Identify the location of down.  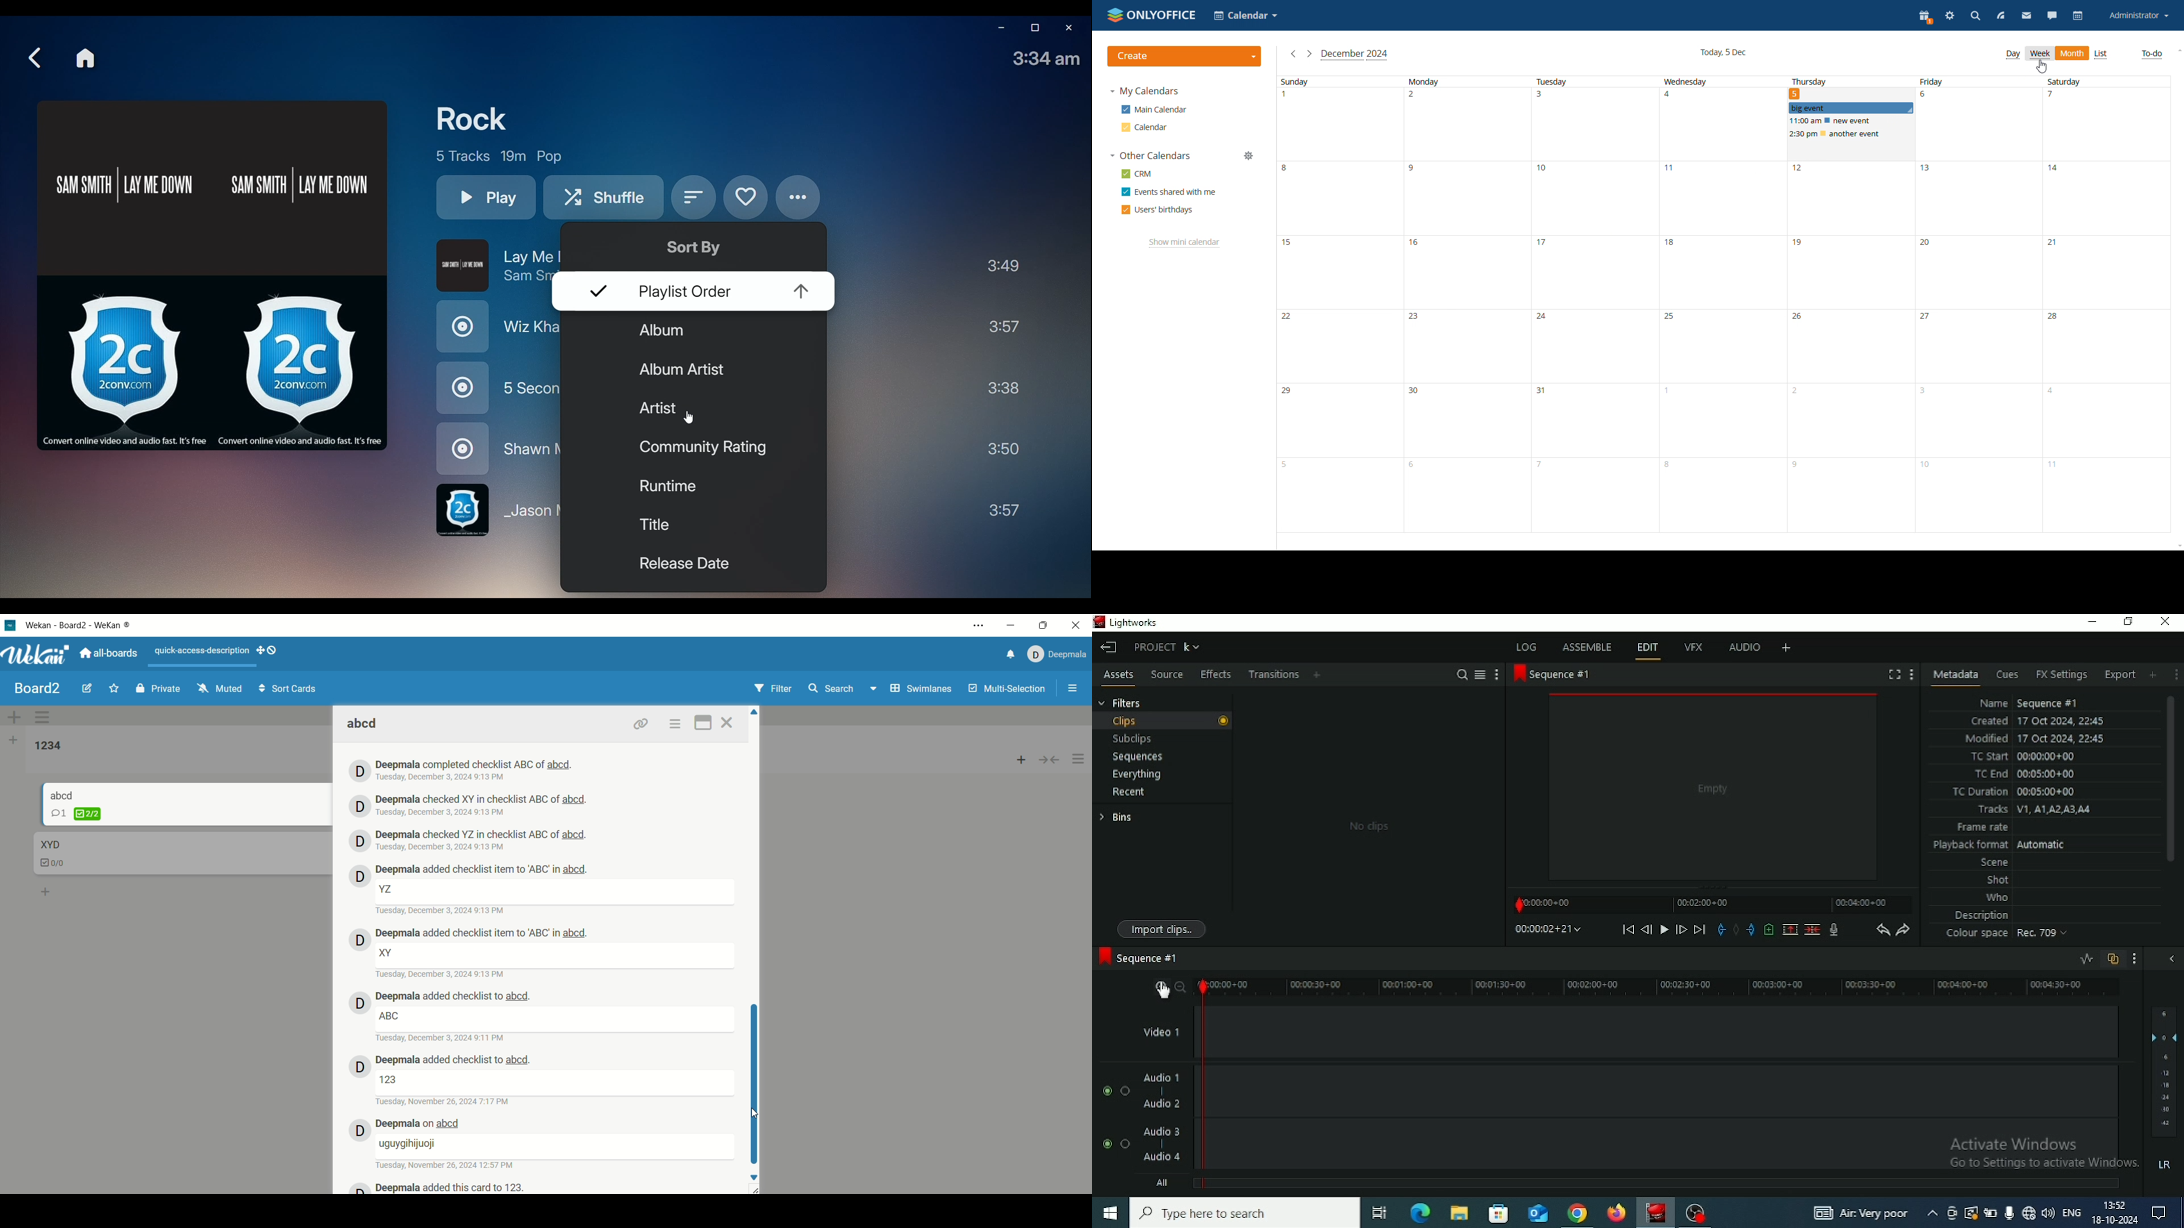
(755, 1178).